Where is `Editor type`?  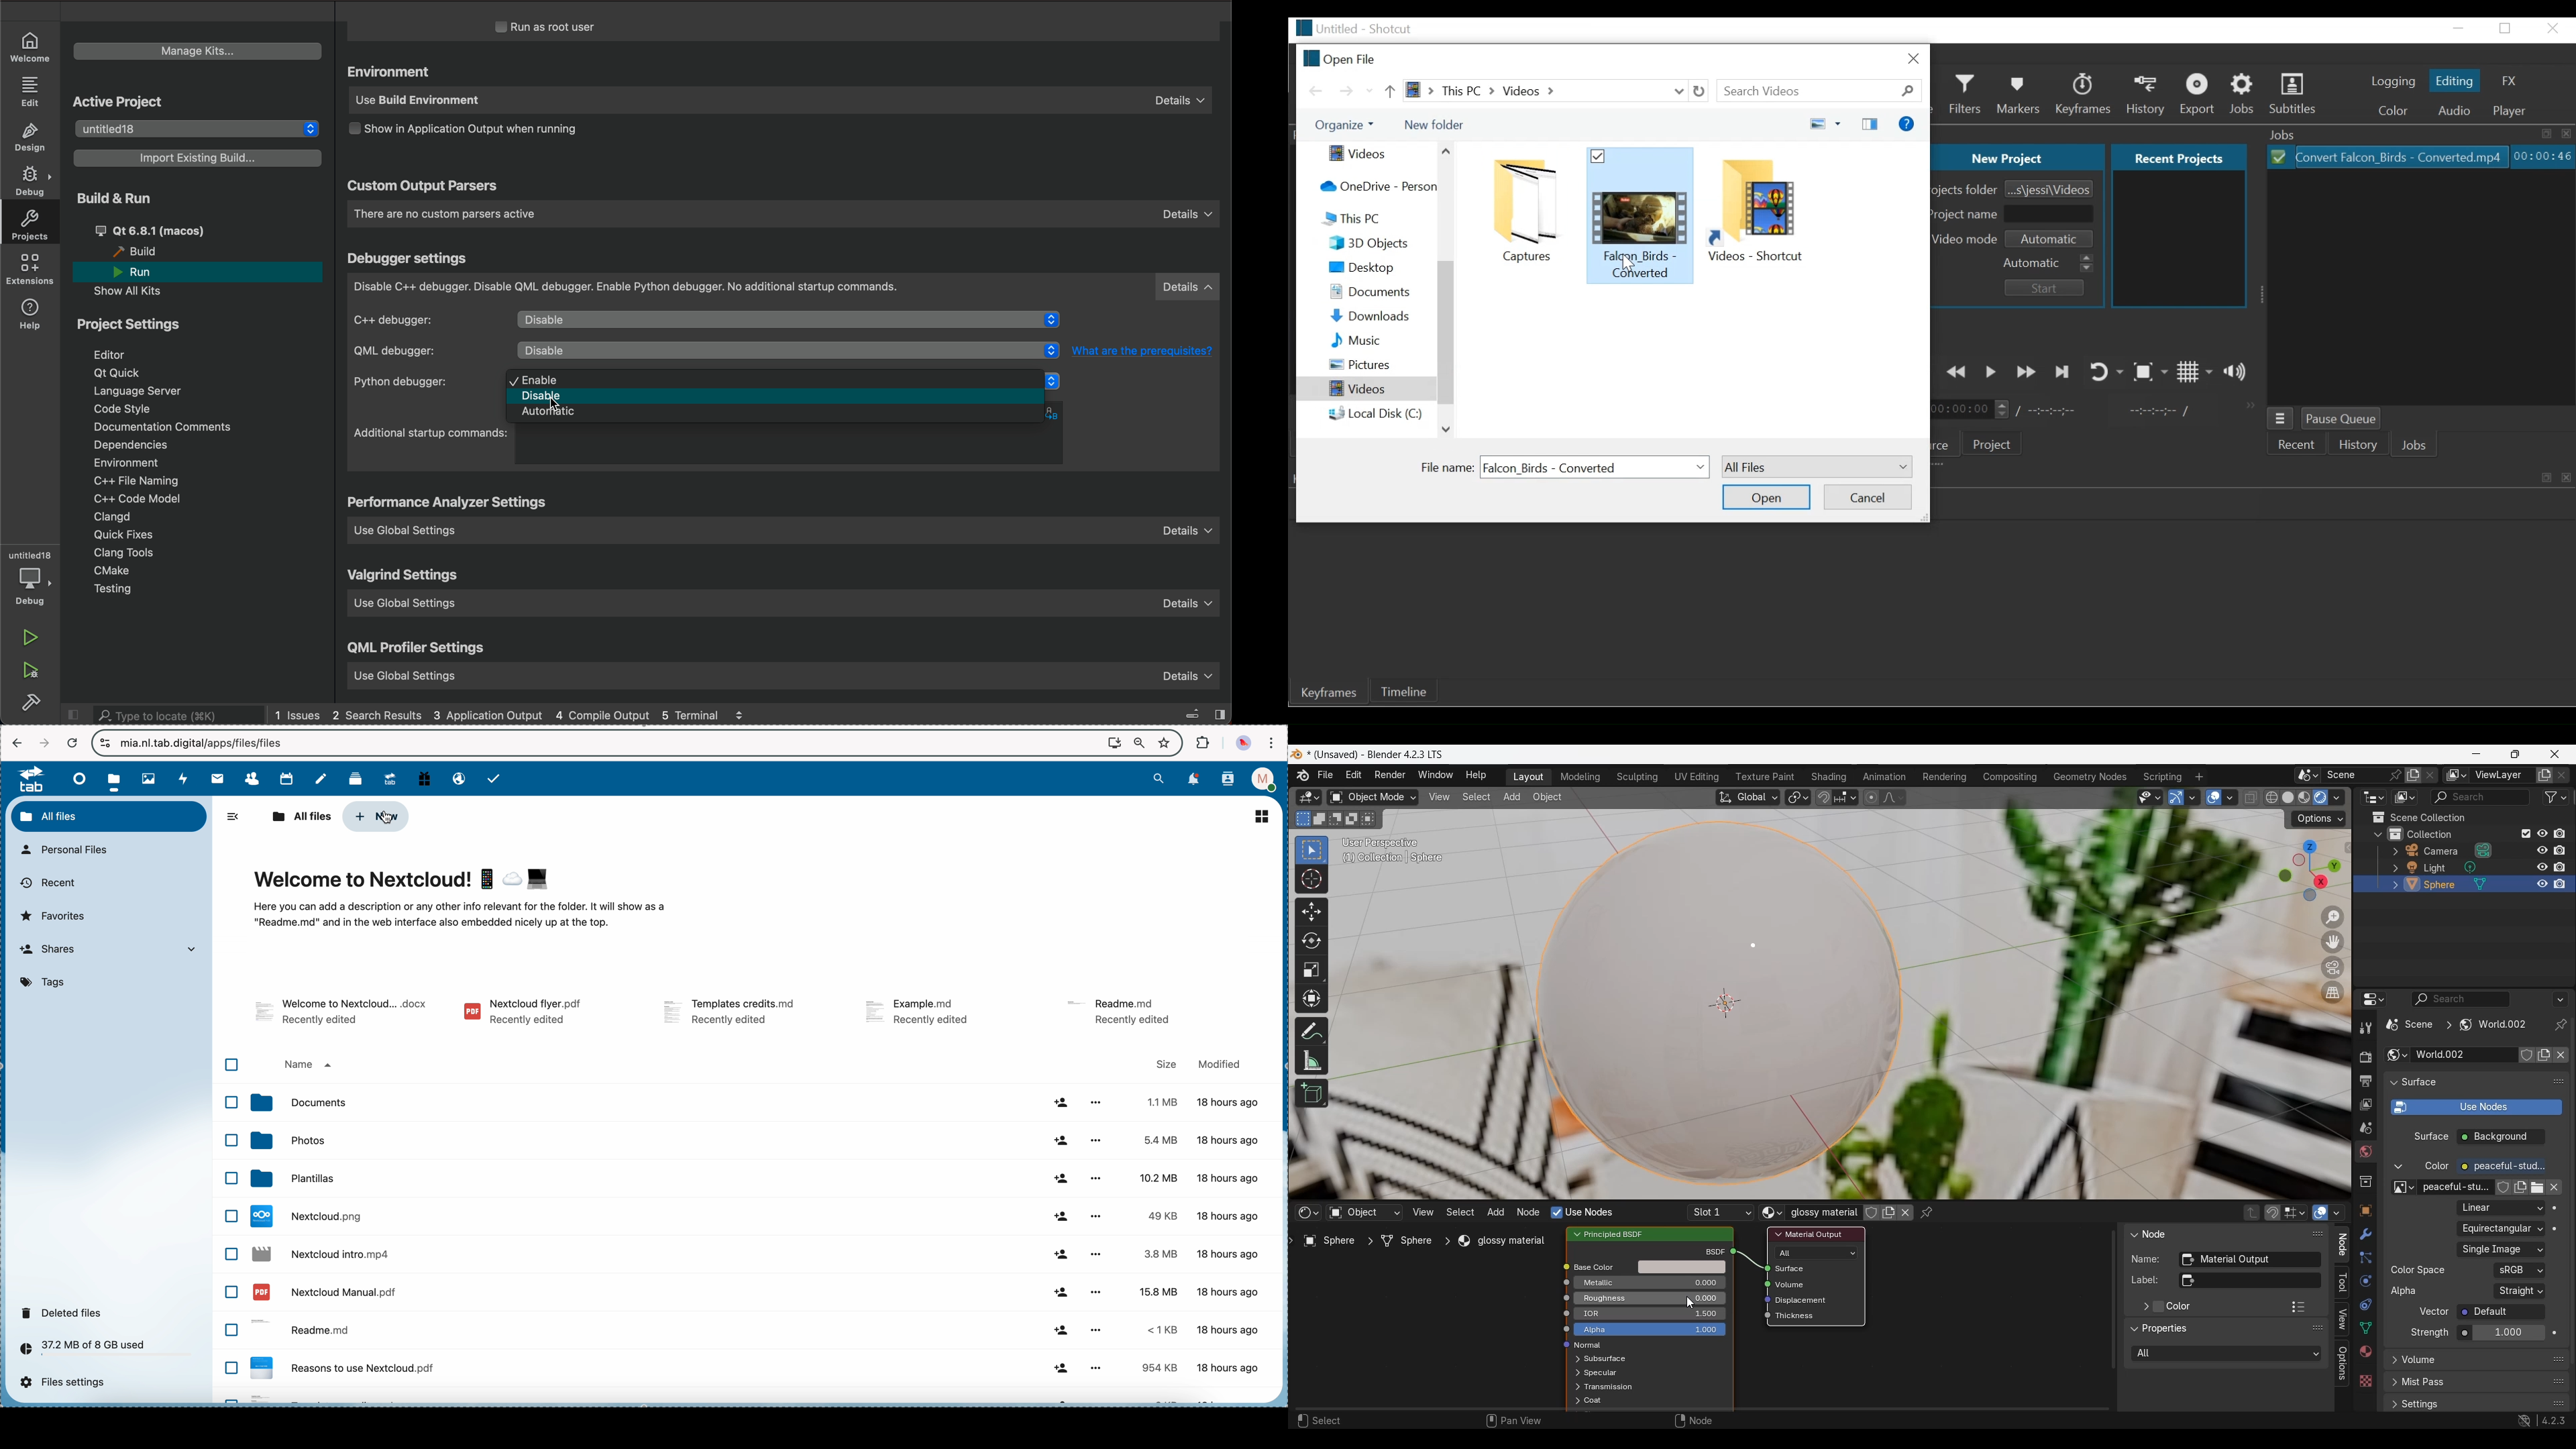
Editor type is located at coordinates (2374, 797).